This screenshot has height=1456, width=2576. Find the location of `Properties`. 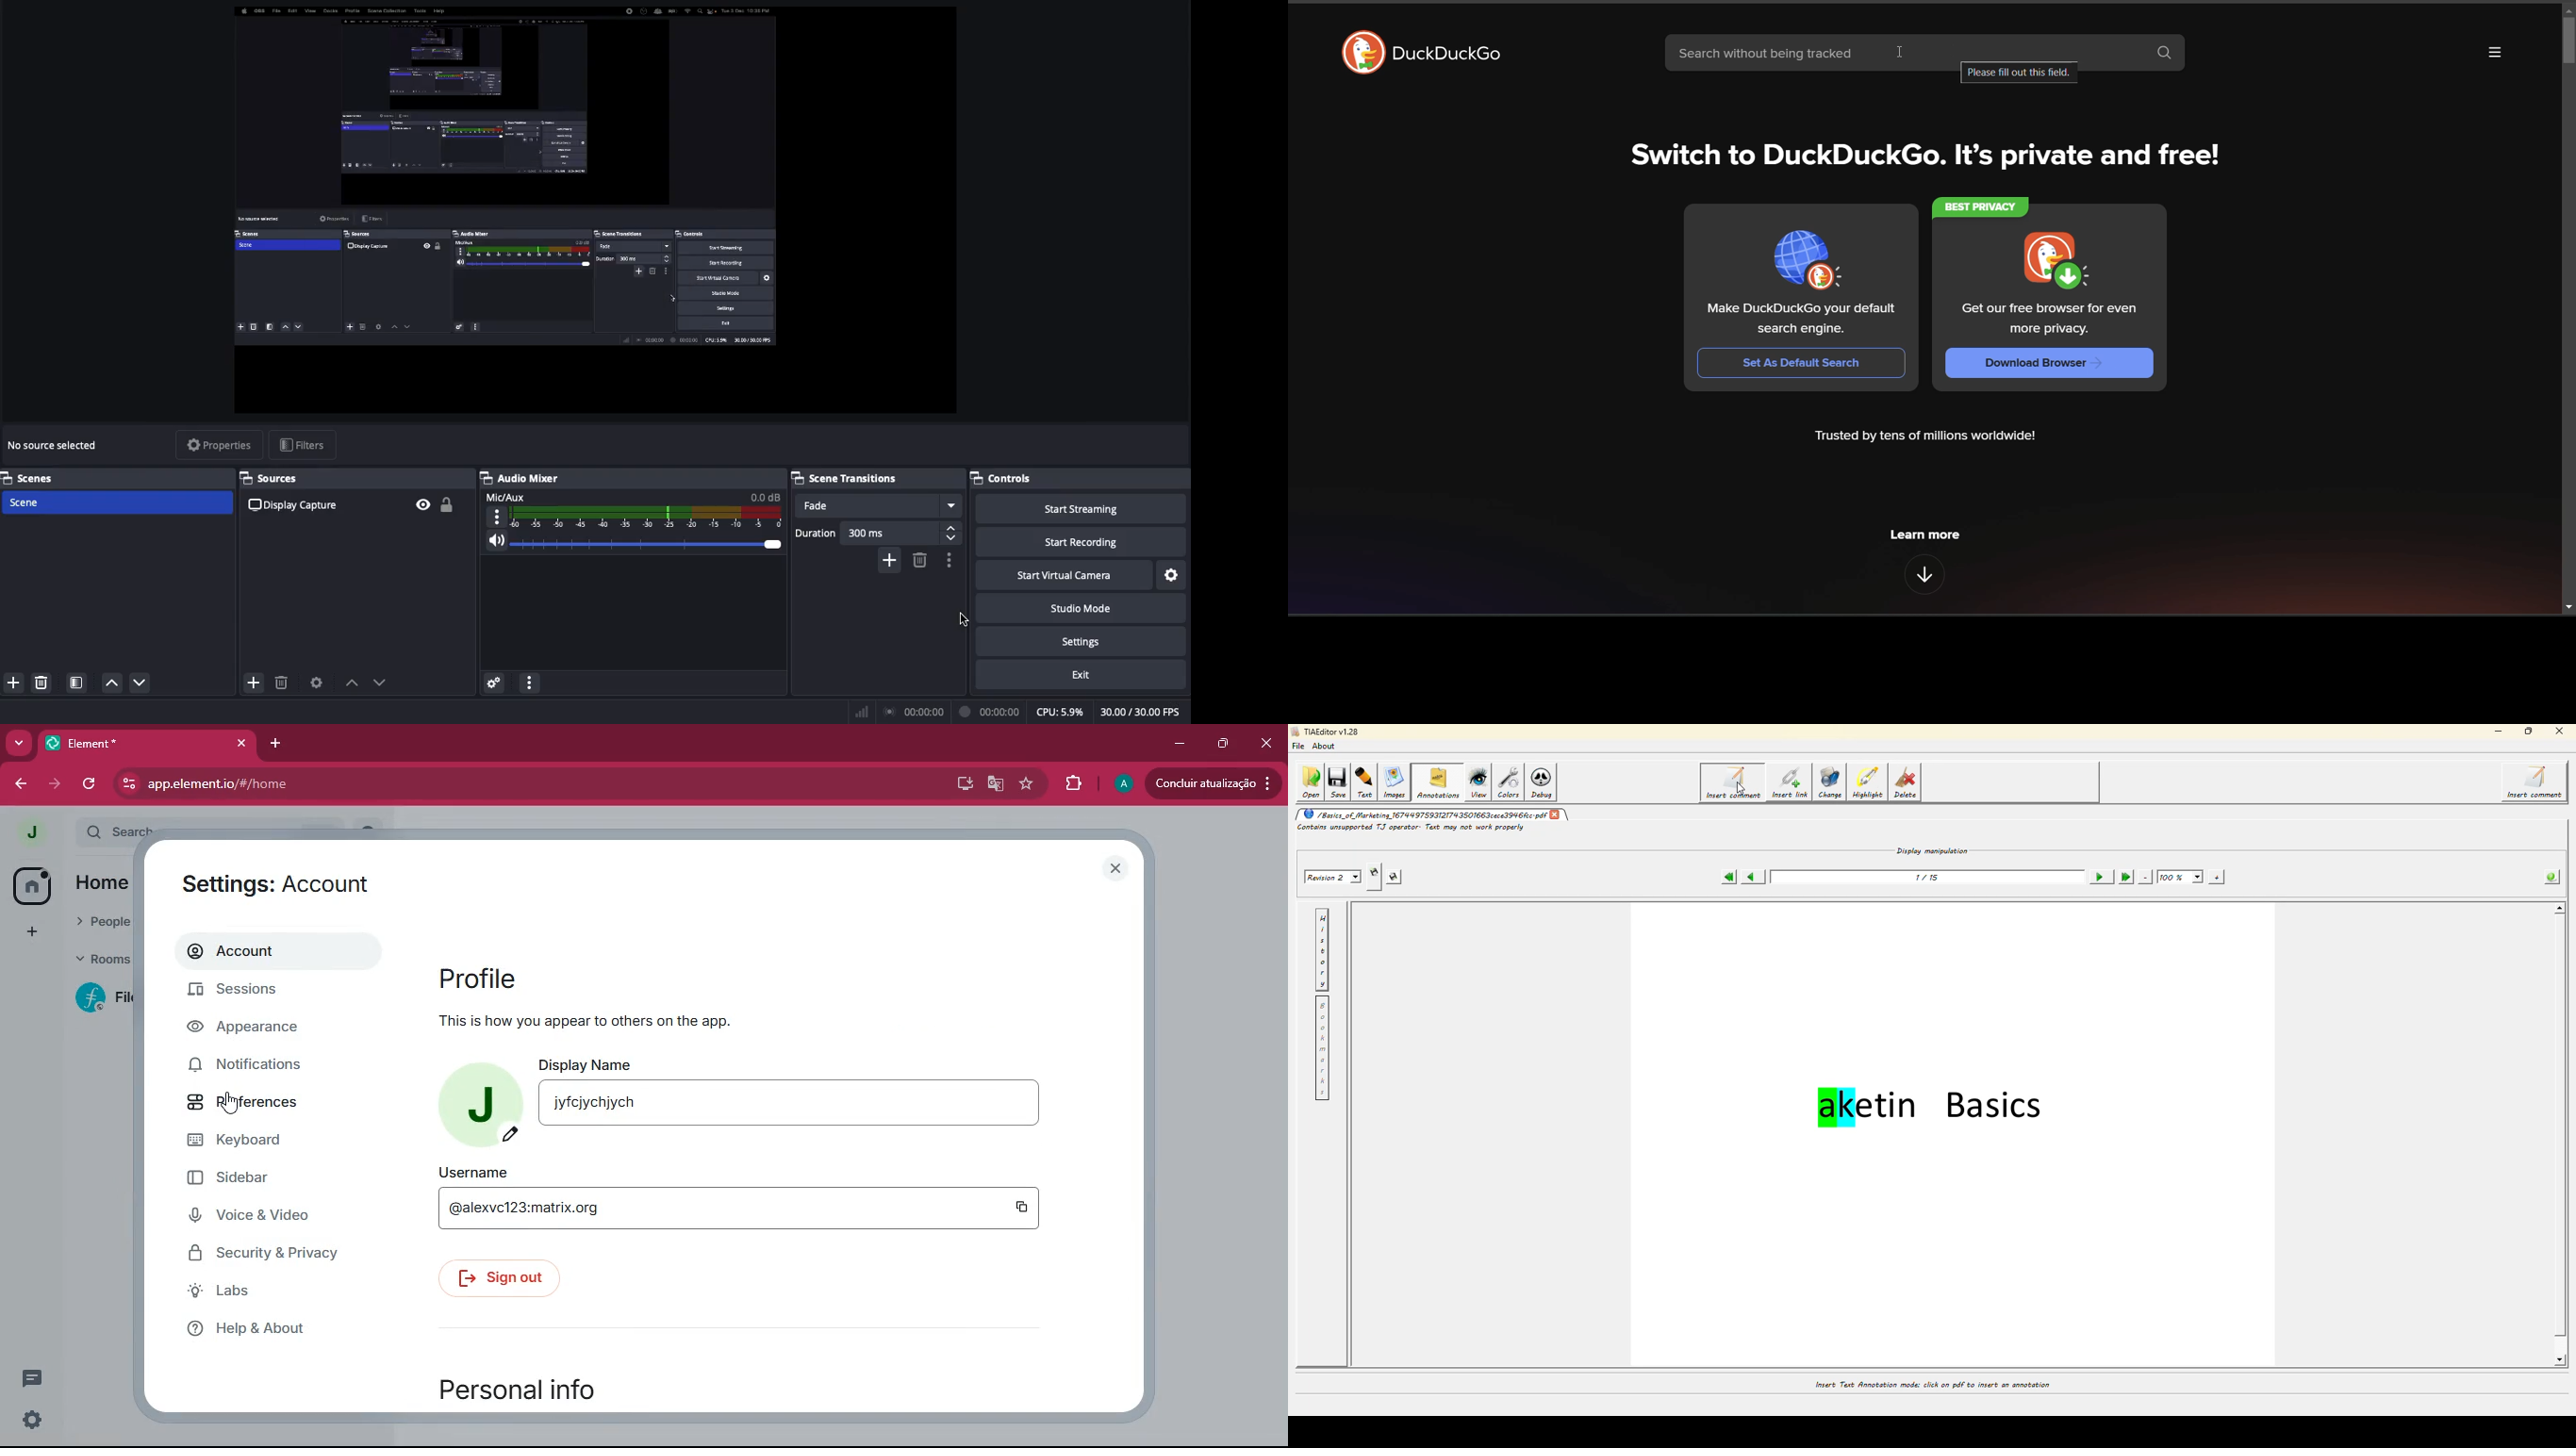

Properties is located at coordinates (217, 445).